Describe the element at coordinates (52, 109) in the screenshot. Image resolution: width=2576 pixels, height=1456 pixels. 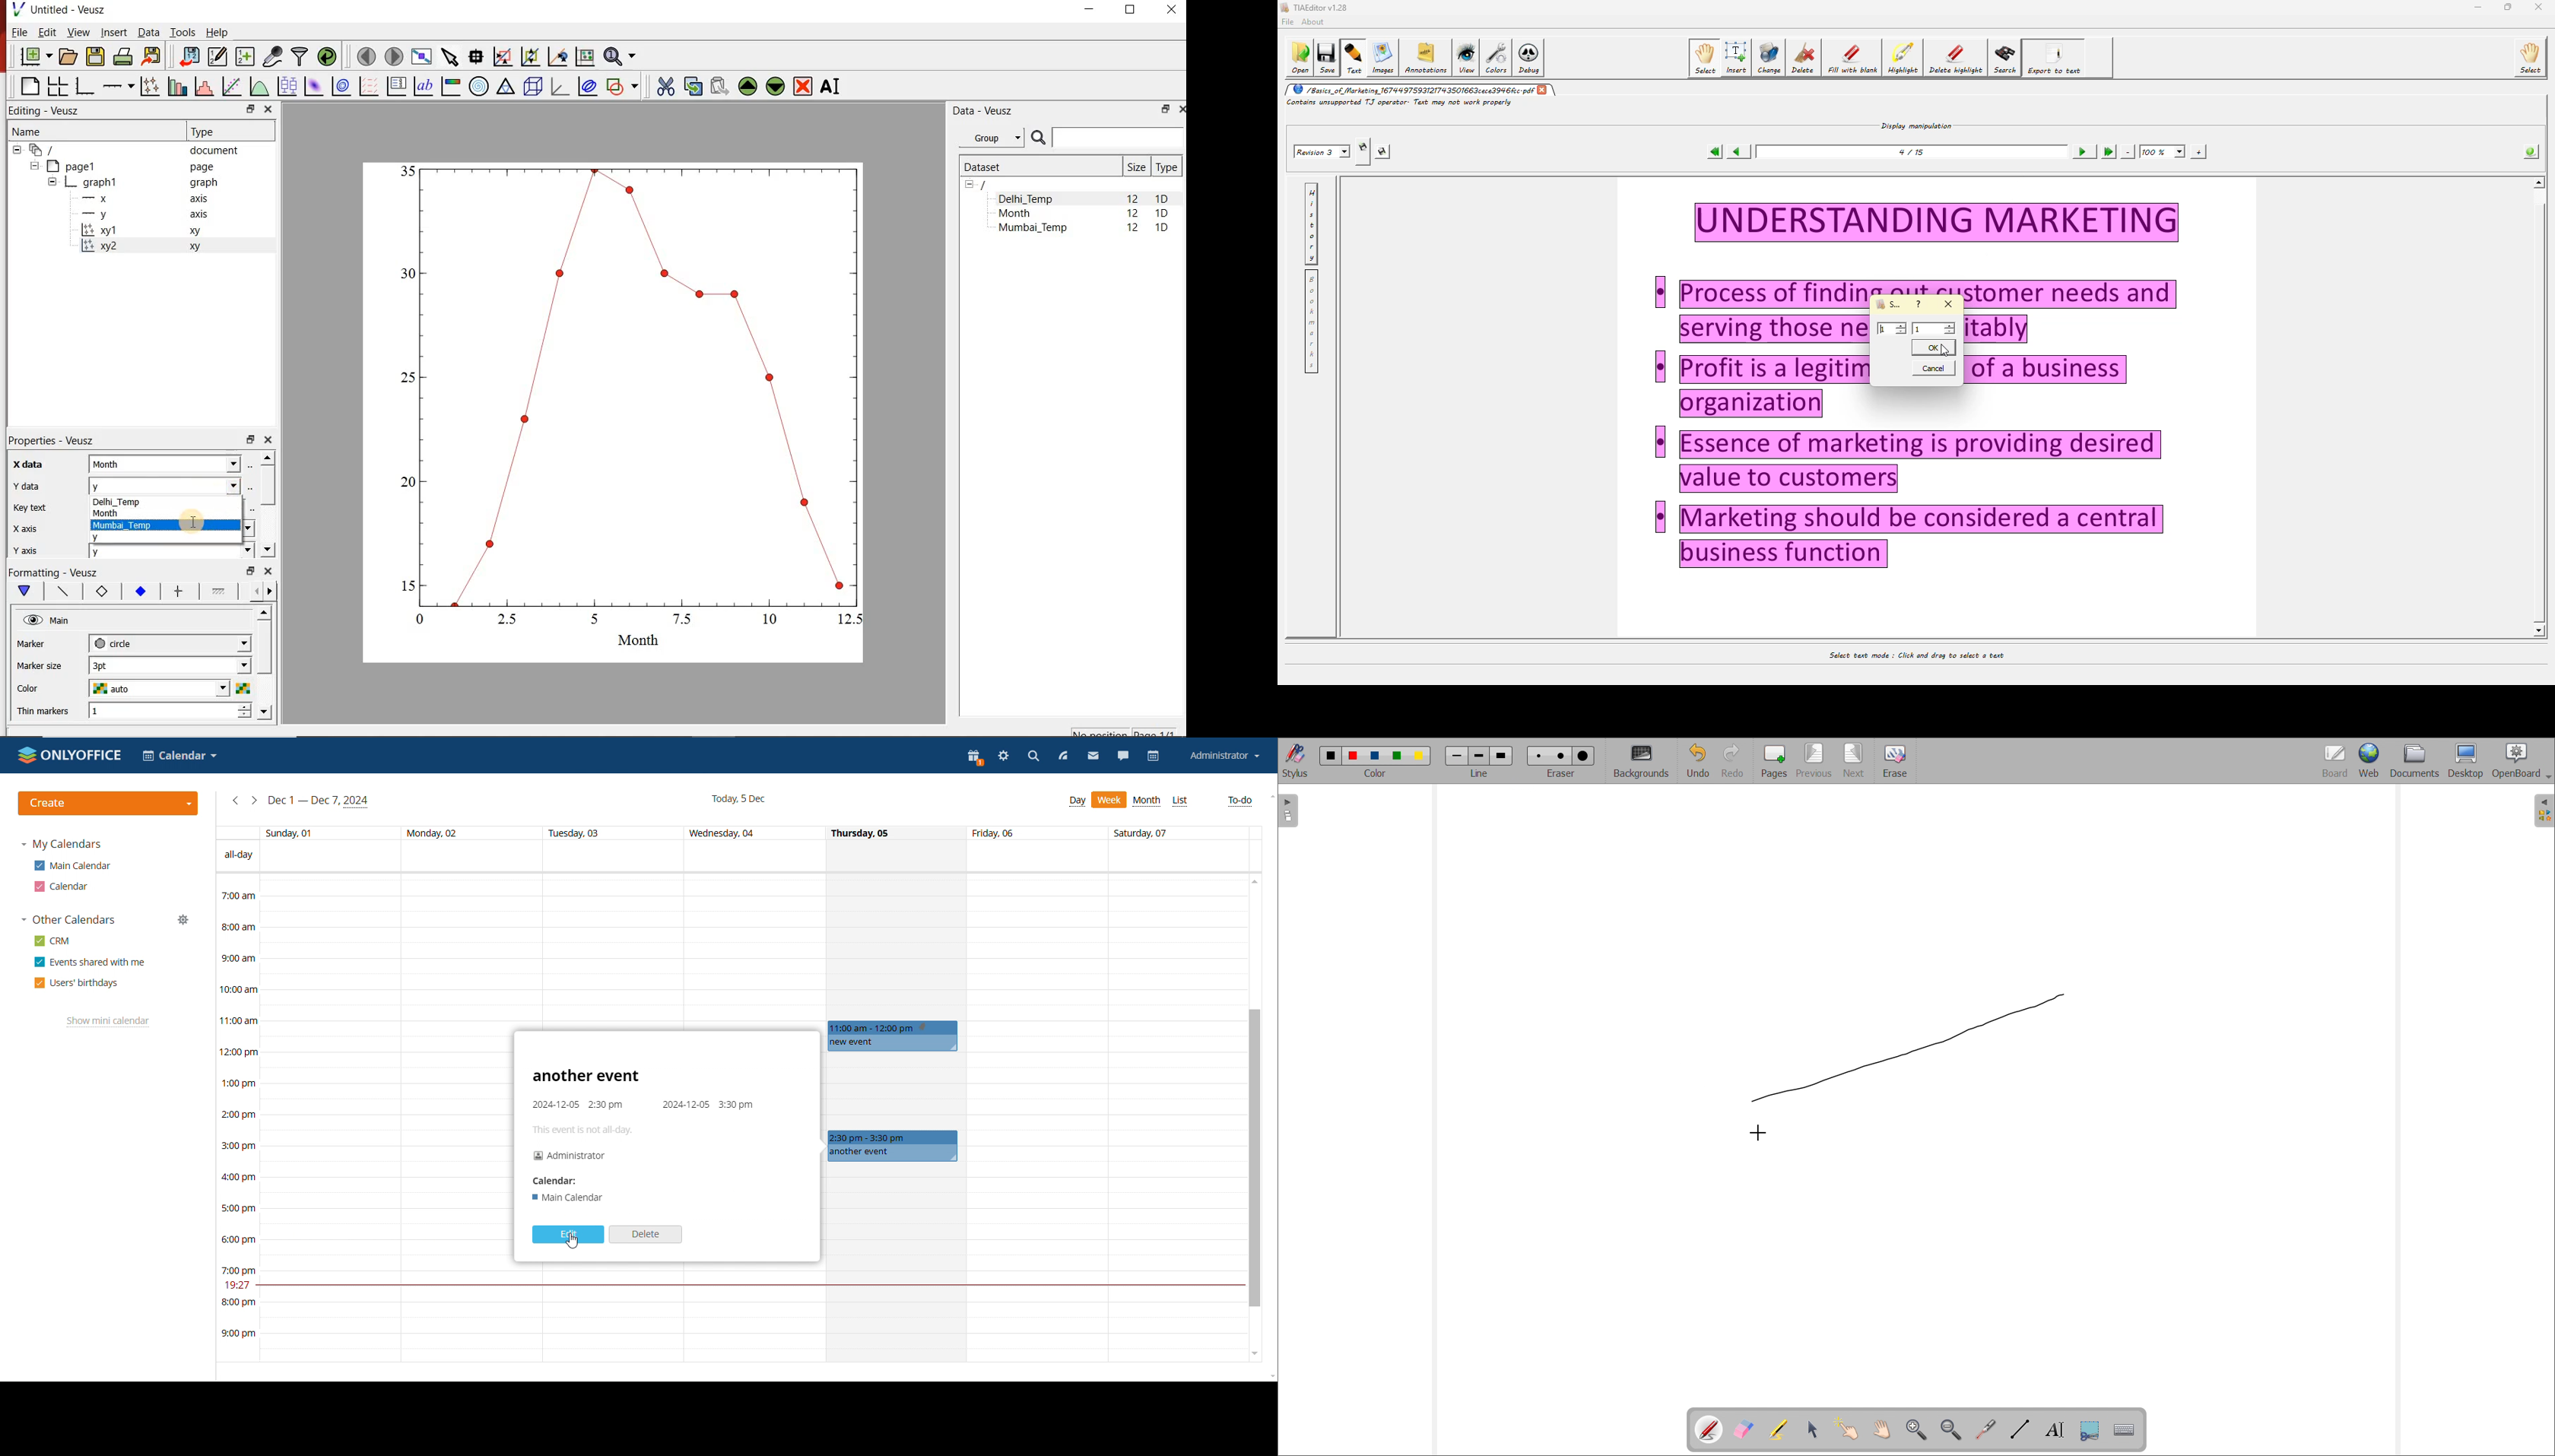
I see `Editing - Veusz` at that location.